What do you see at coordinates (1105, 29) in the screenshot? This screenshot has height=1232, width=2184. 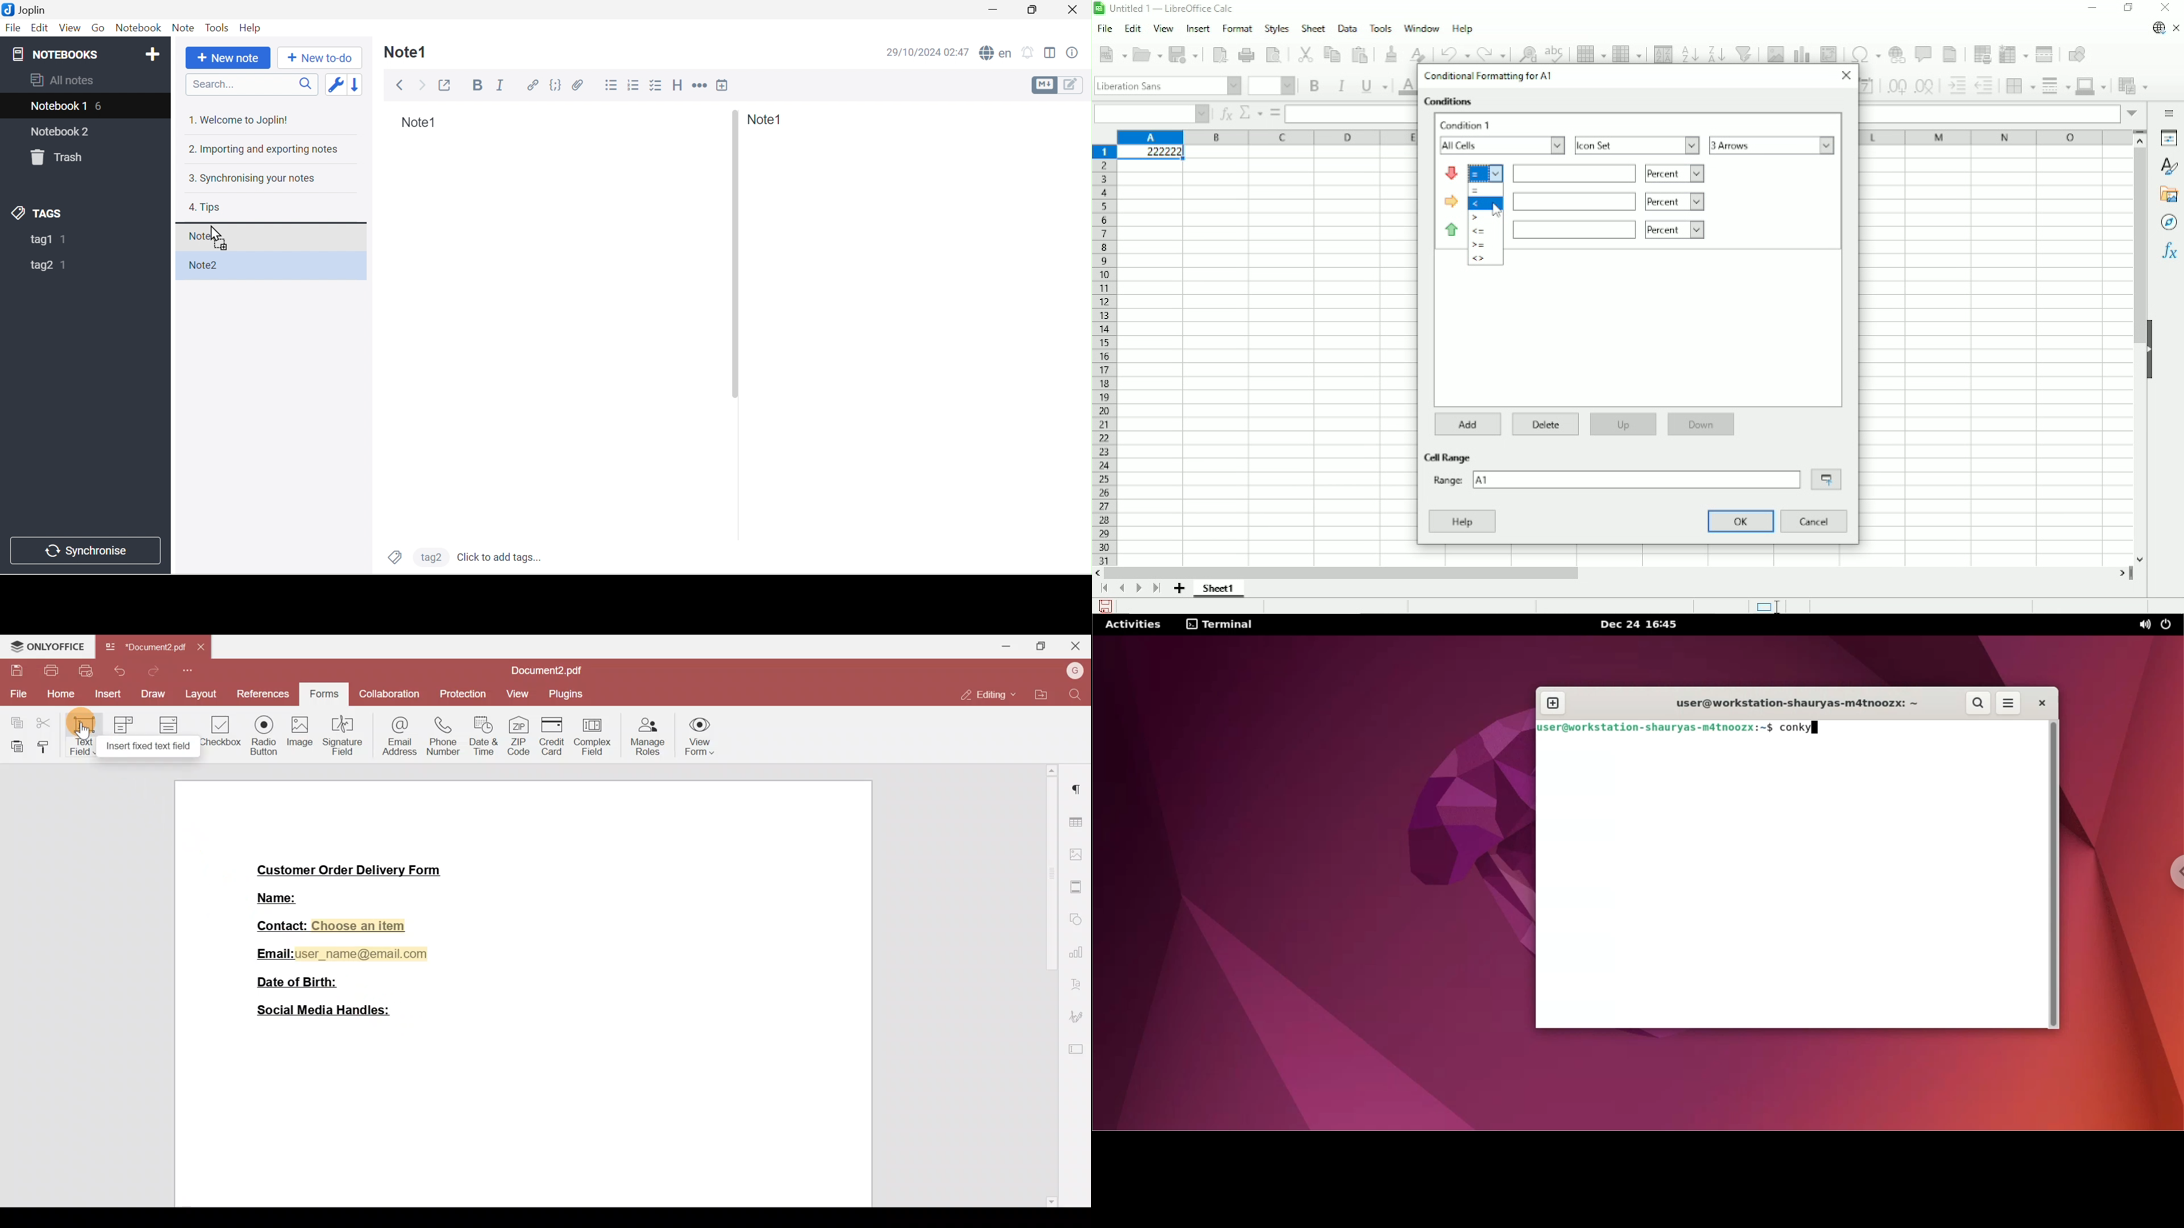 I see `File` at bounding box center [1105, 29].